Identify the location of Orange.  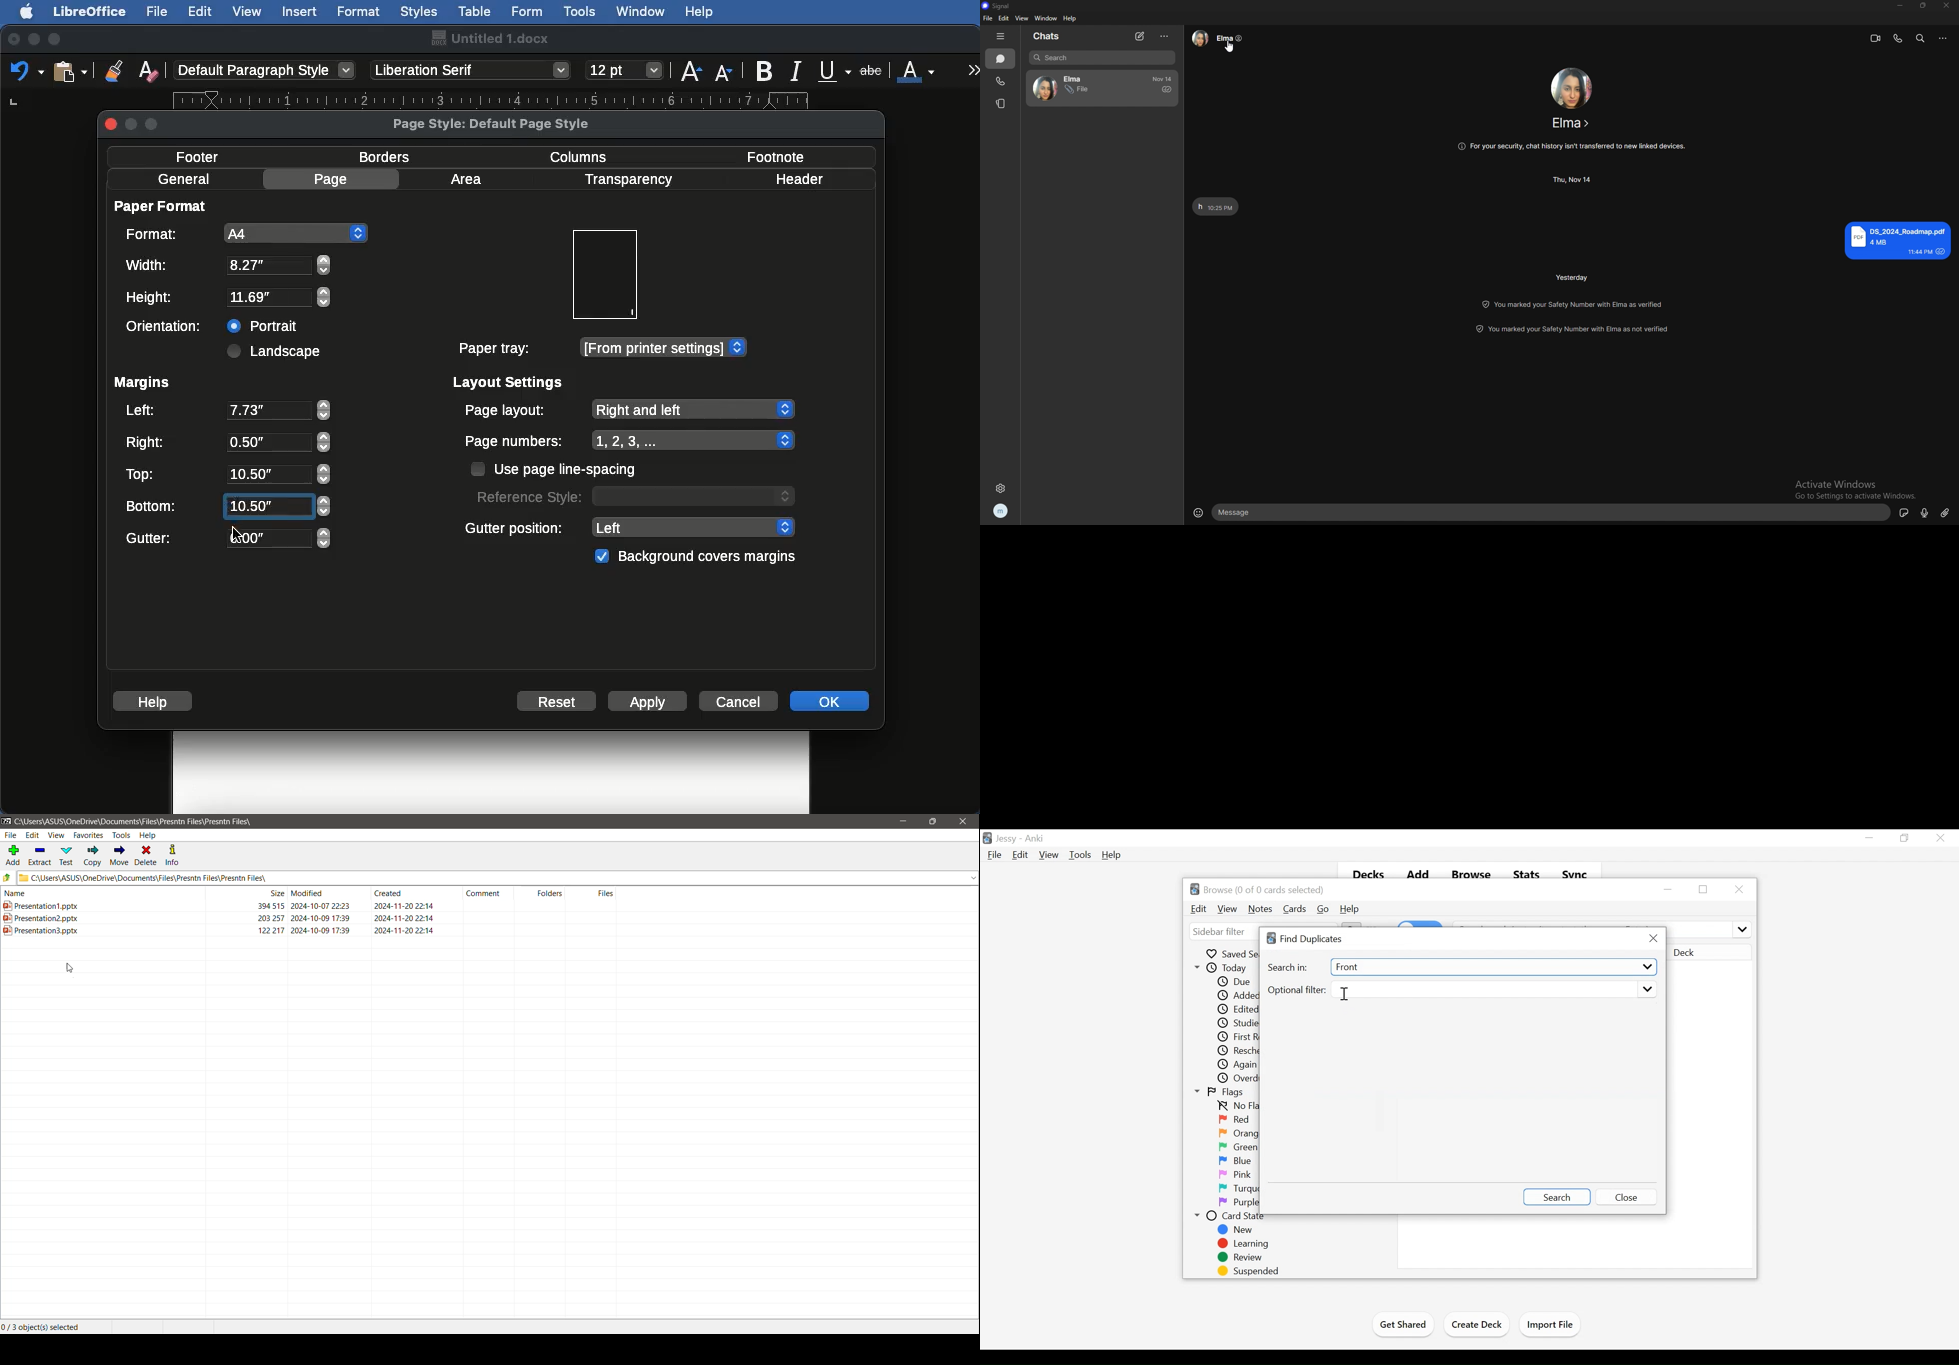
(1239, 1133).